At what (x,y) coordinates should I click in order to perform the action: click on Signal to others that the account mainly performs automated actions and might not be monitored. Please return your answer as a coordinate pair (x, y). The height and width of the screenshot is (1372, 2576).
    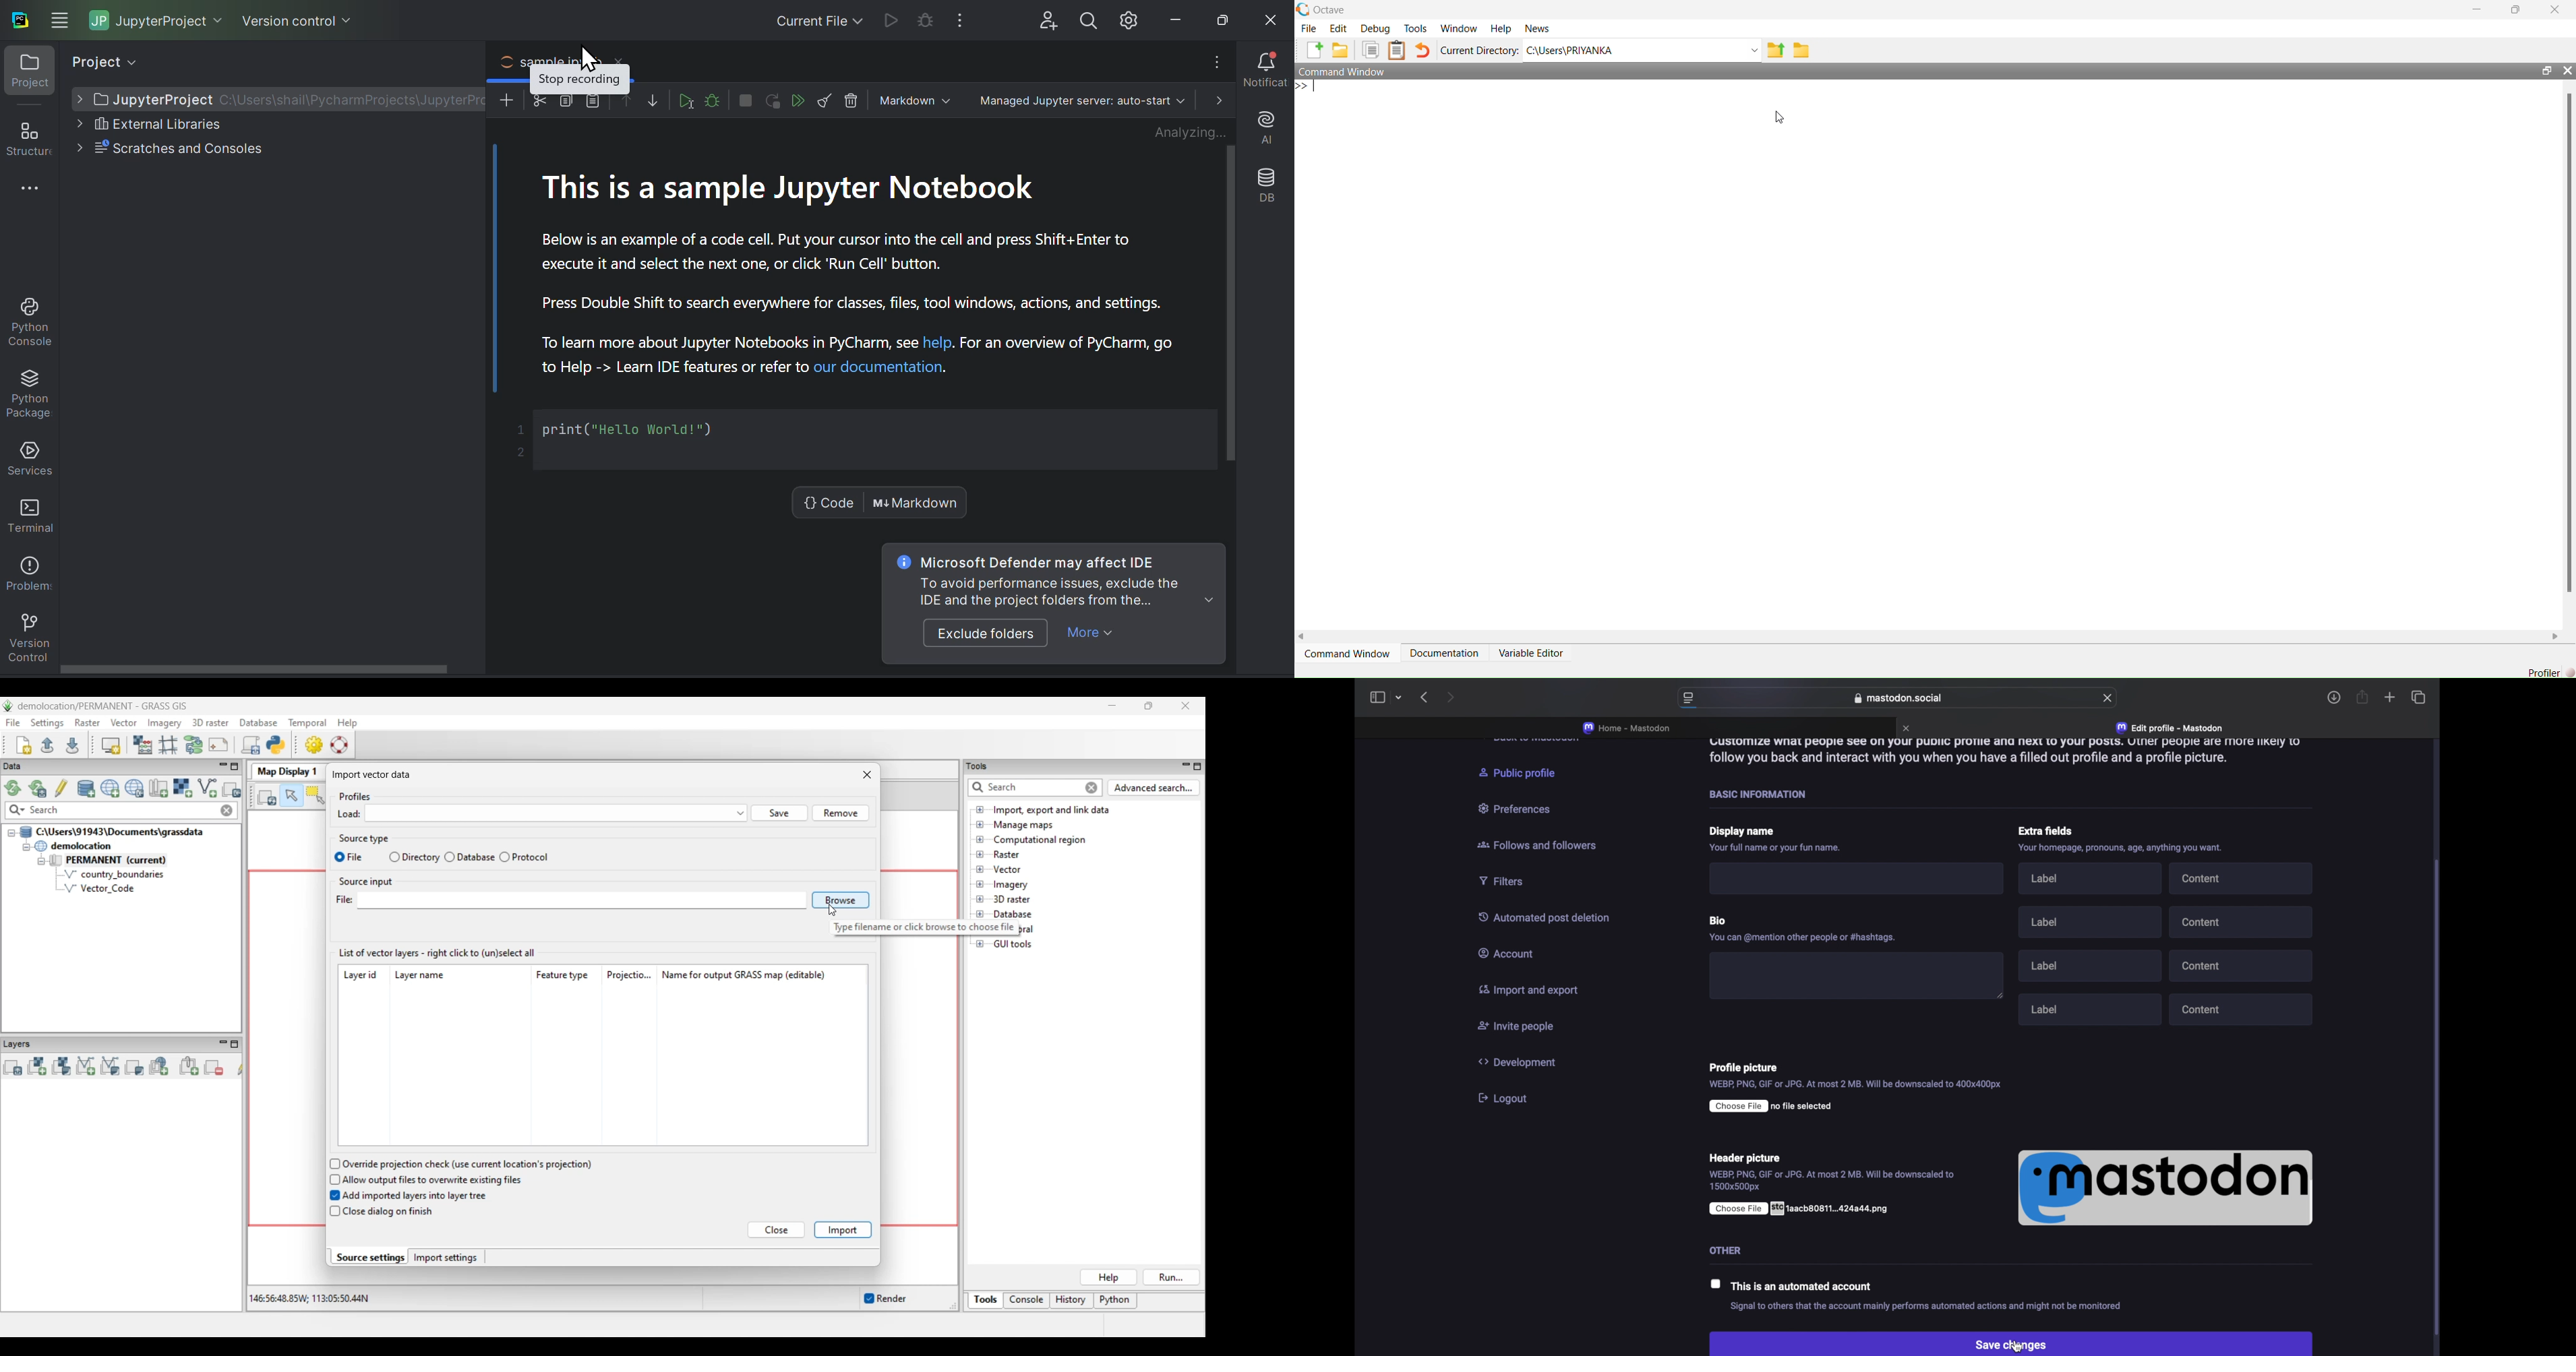
    Looking at the image, I should click on (1944, 1308).